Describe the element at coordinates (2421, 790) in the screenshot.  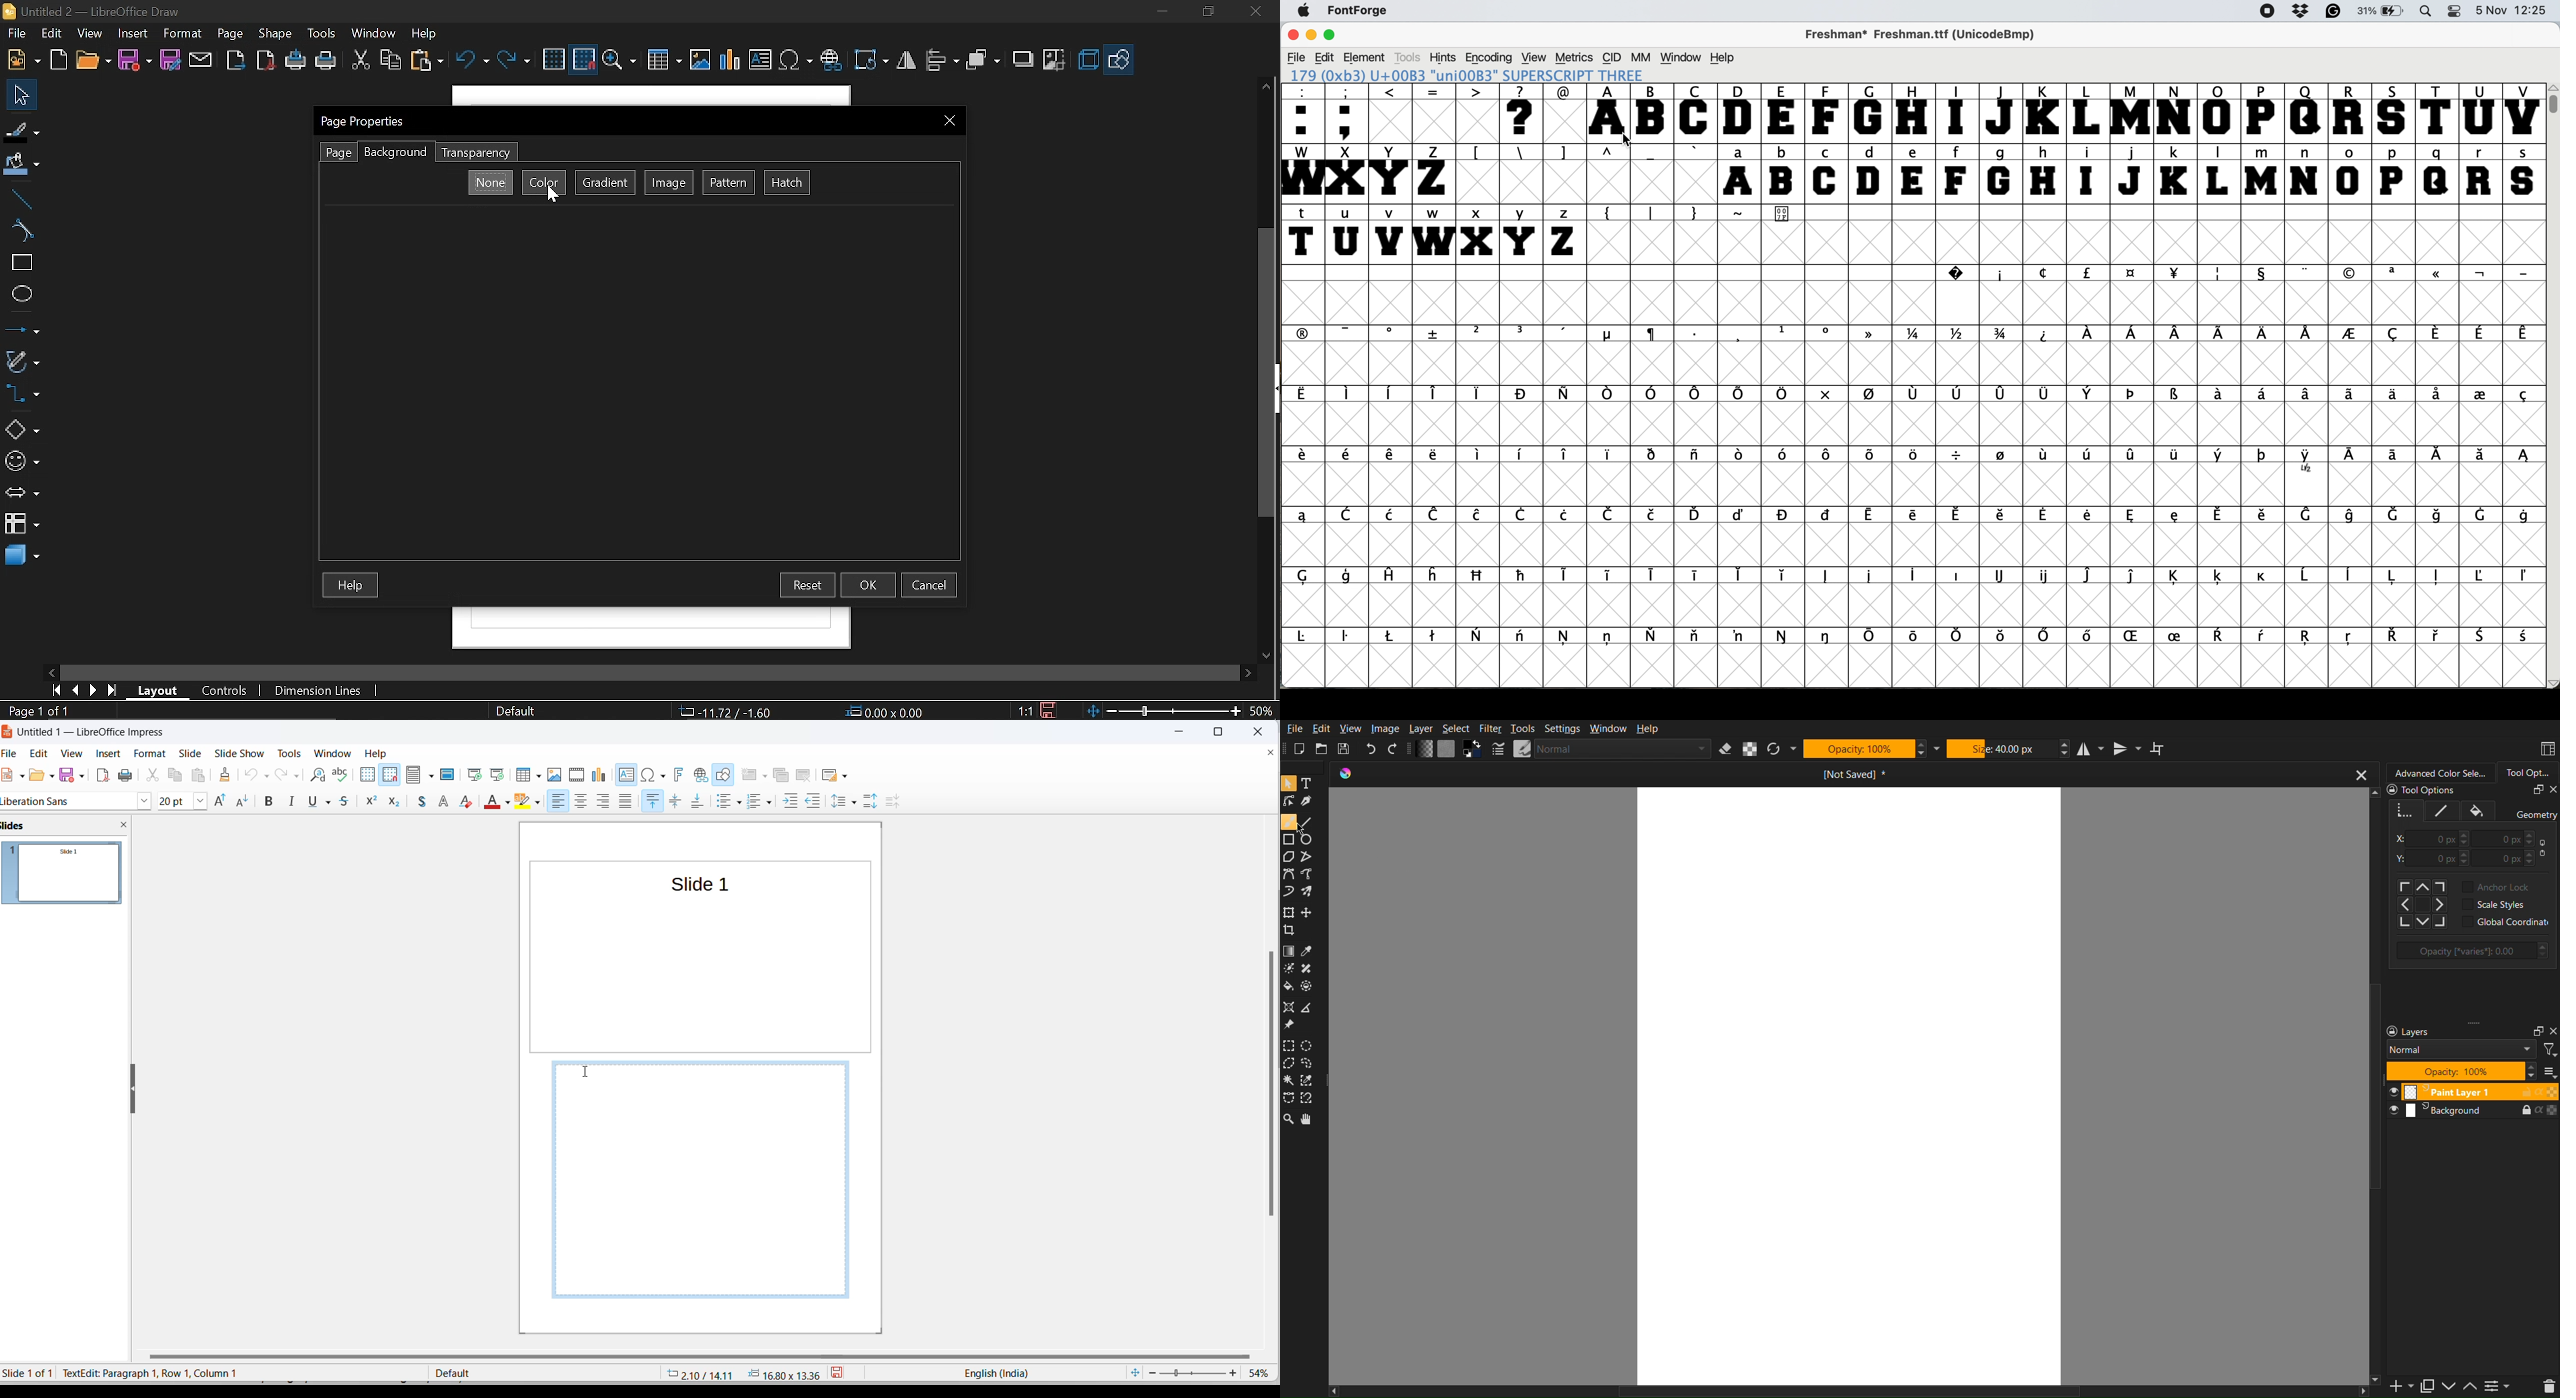
I see `Tool Options` at that location.